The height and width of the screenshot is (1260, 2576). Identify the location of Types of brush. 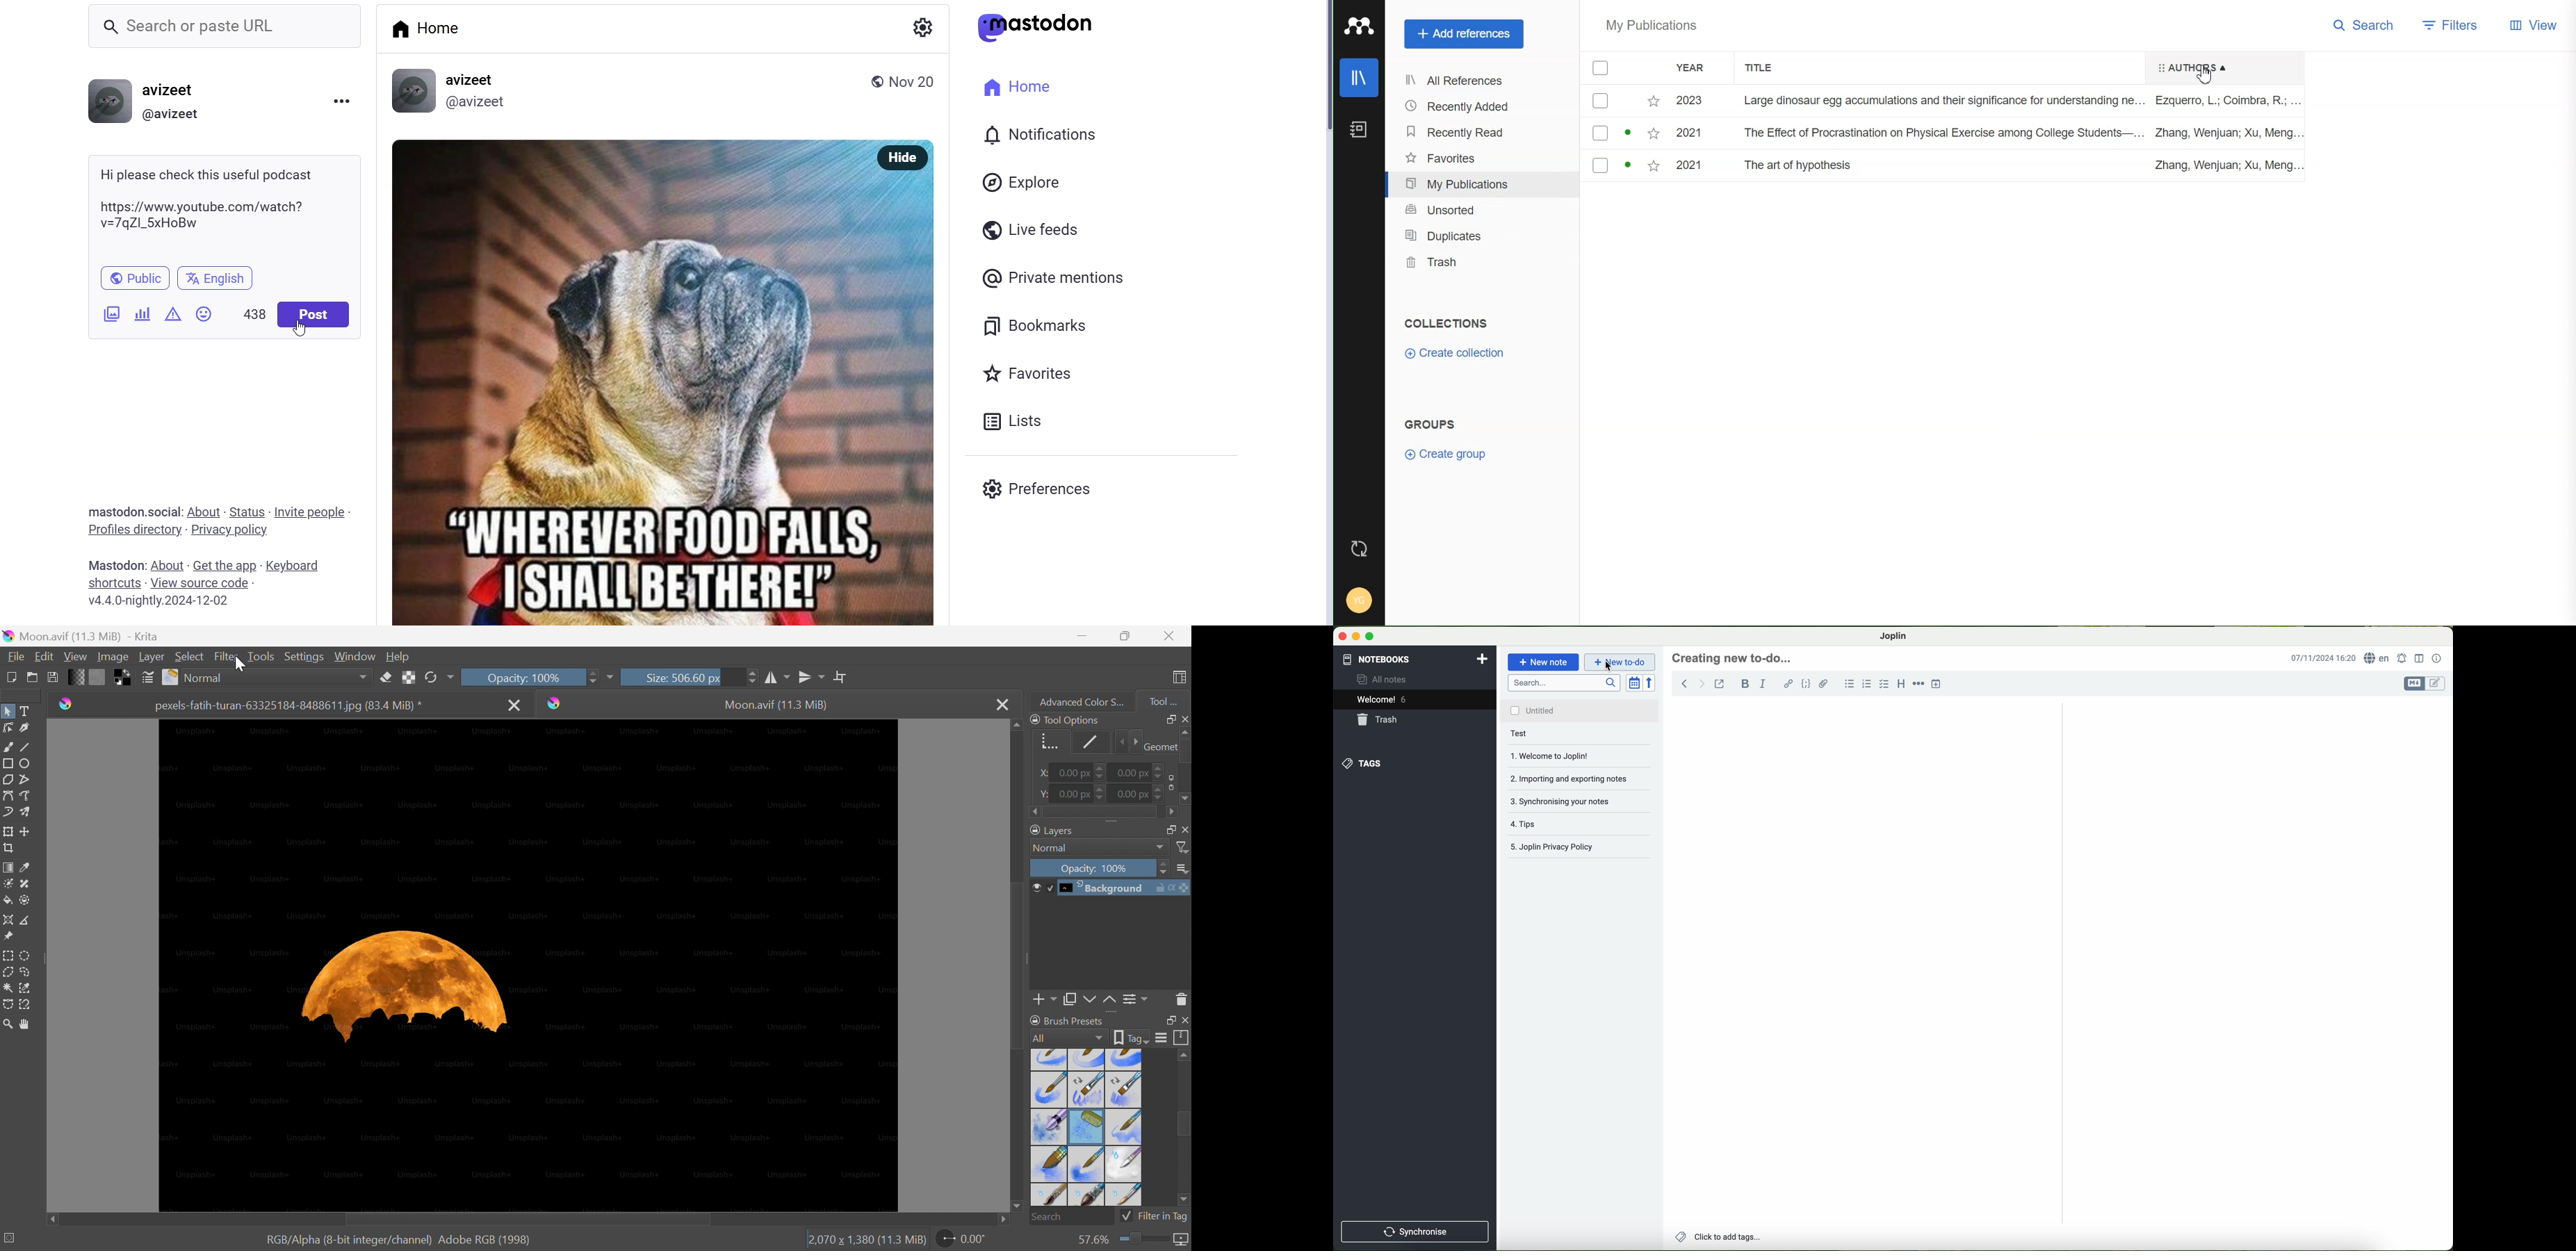
(1087, 1127).